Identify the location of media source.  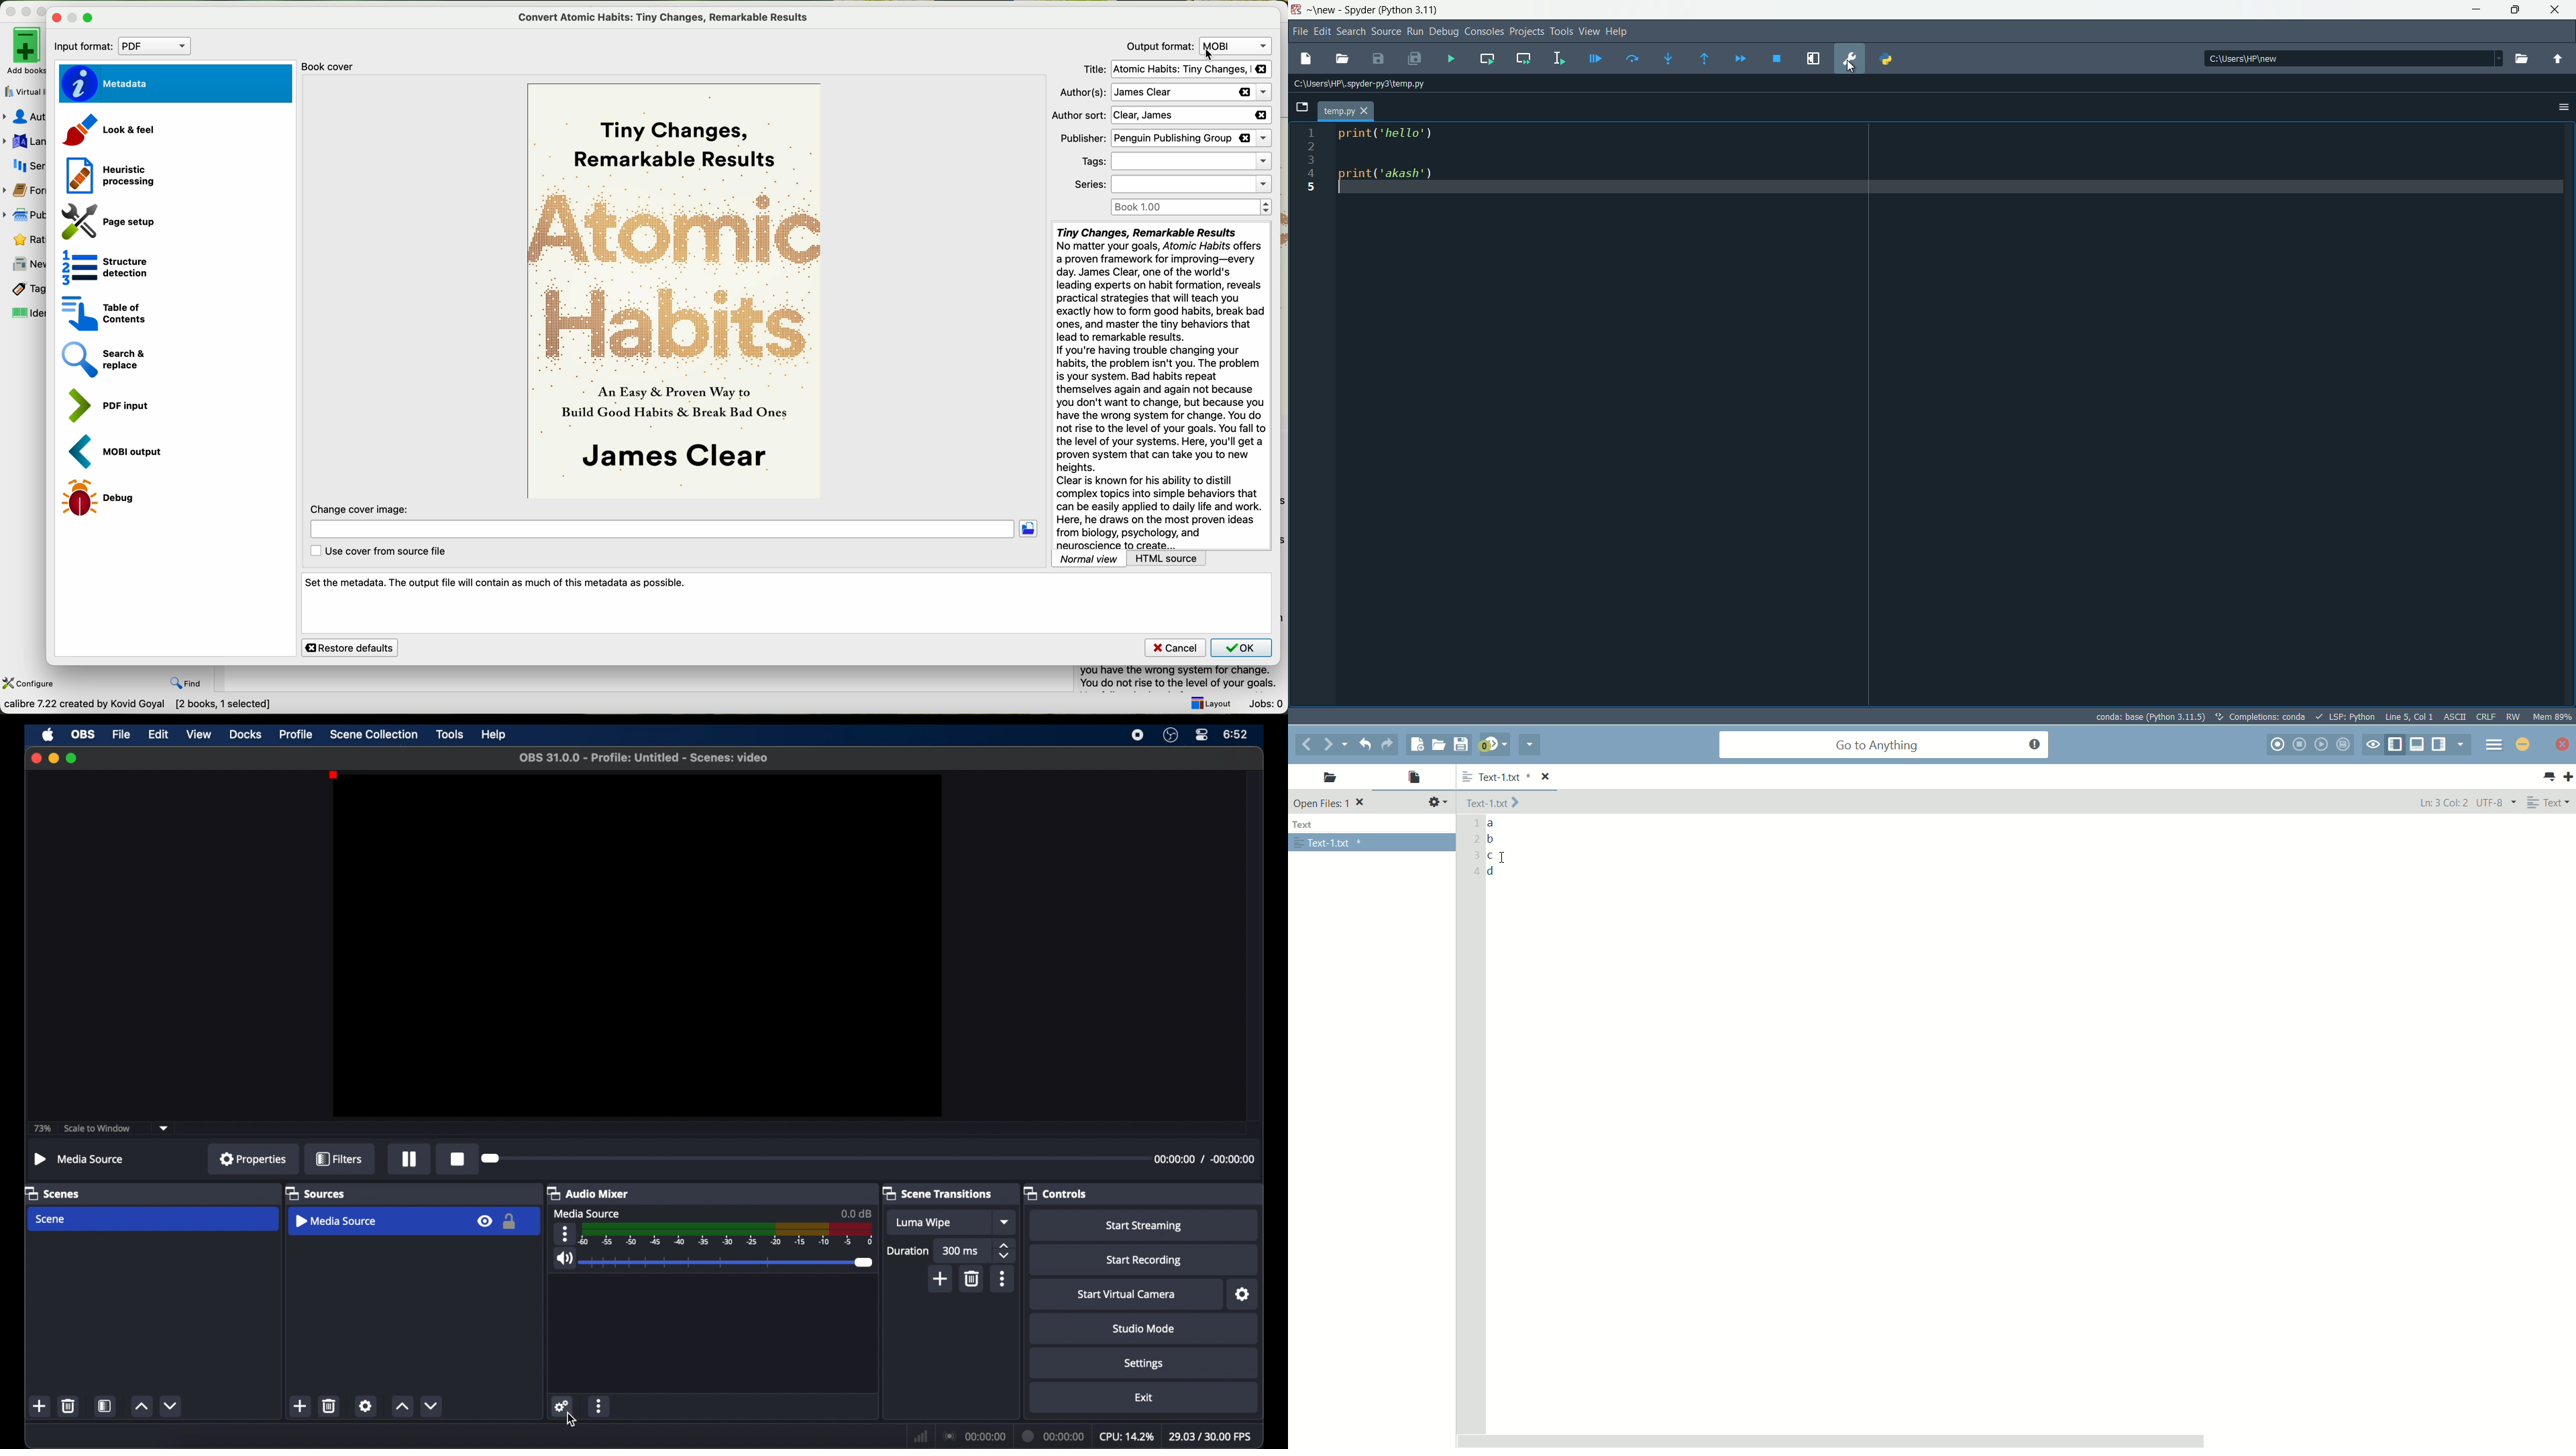
(589, 1213).